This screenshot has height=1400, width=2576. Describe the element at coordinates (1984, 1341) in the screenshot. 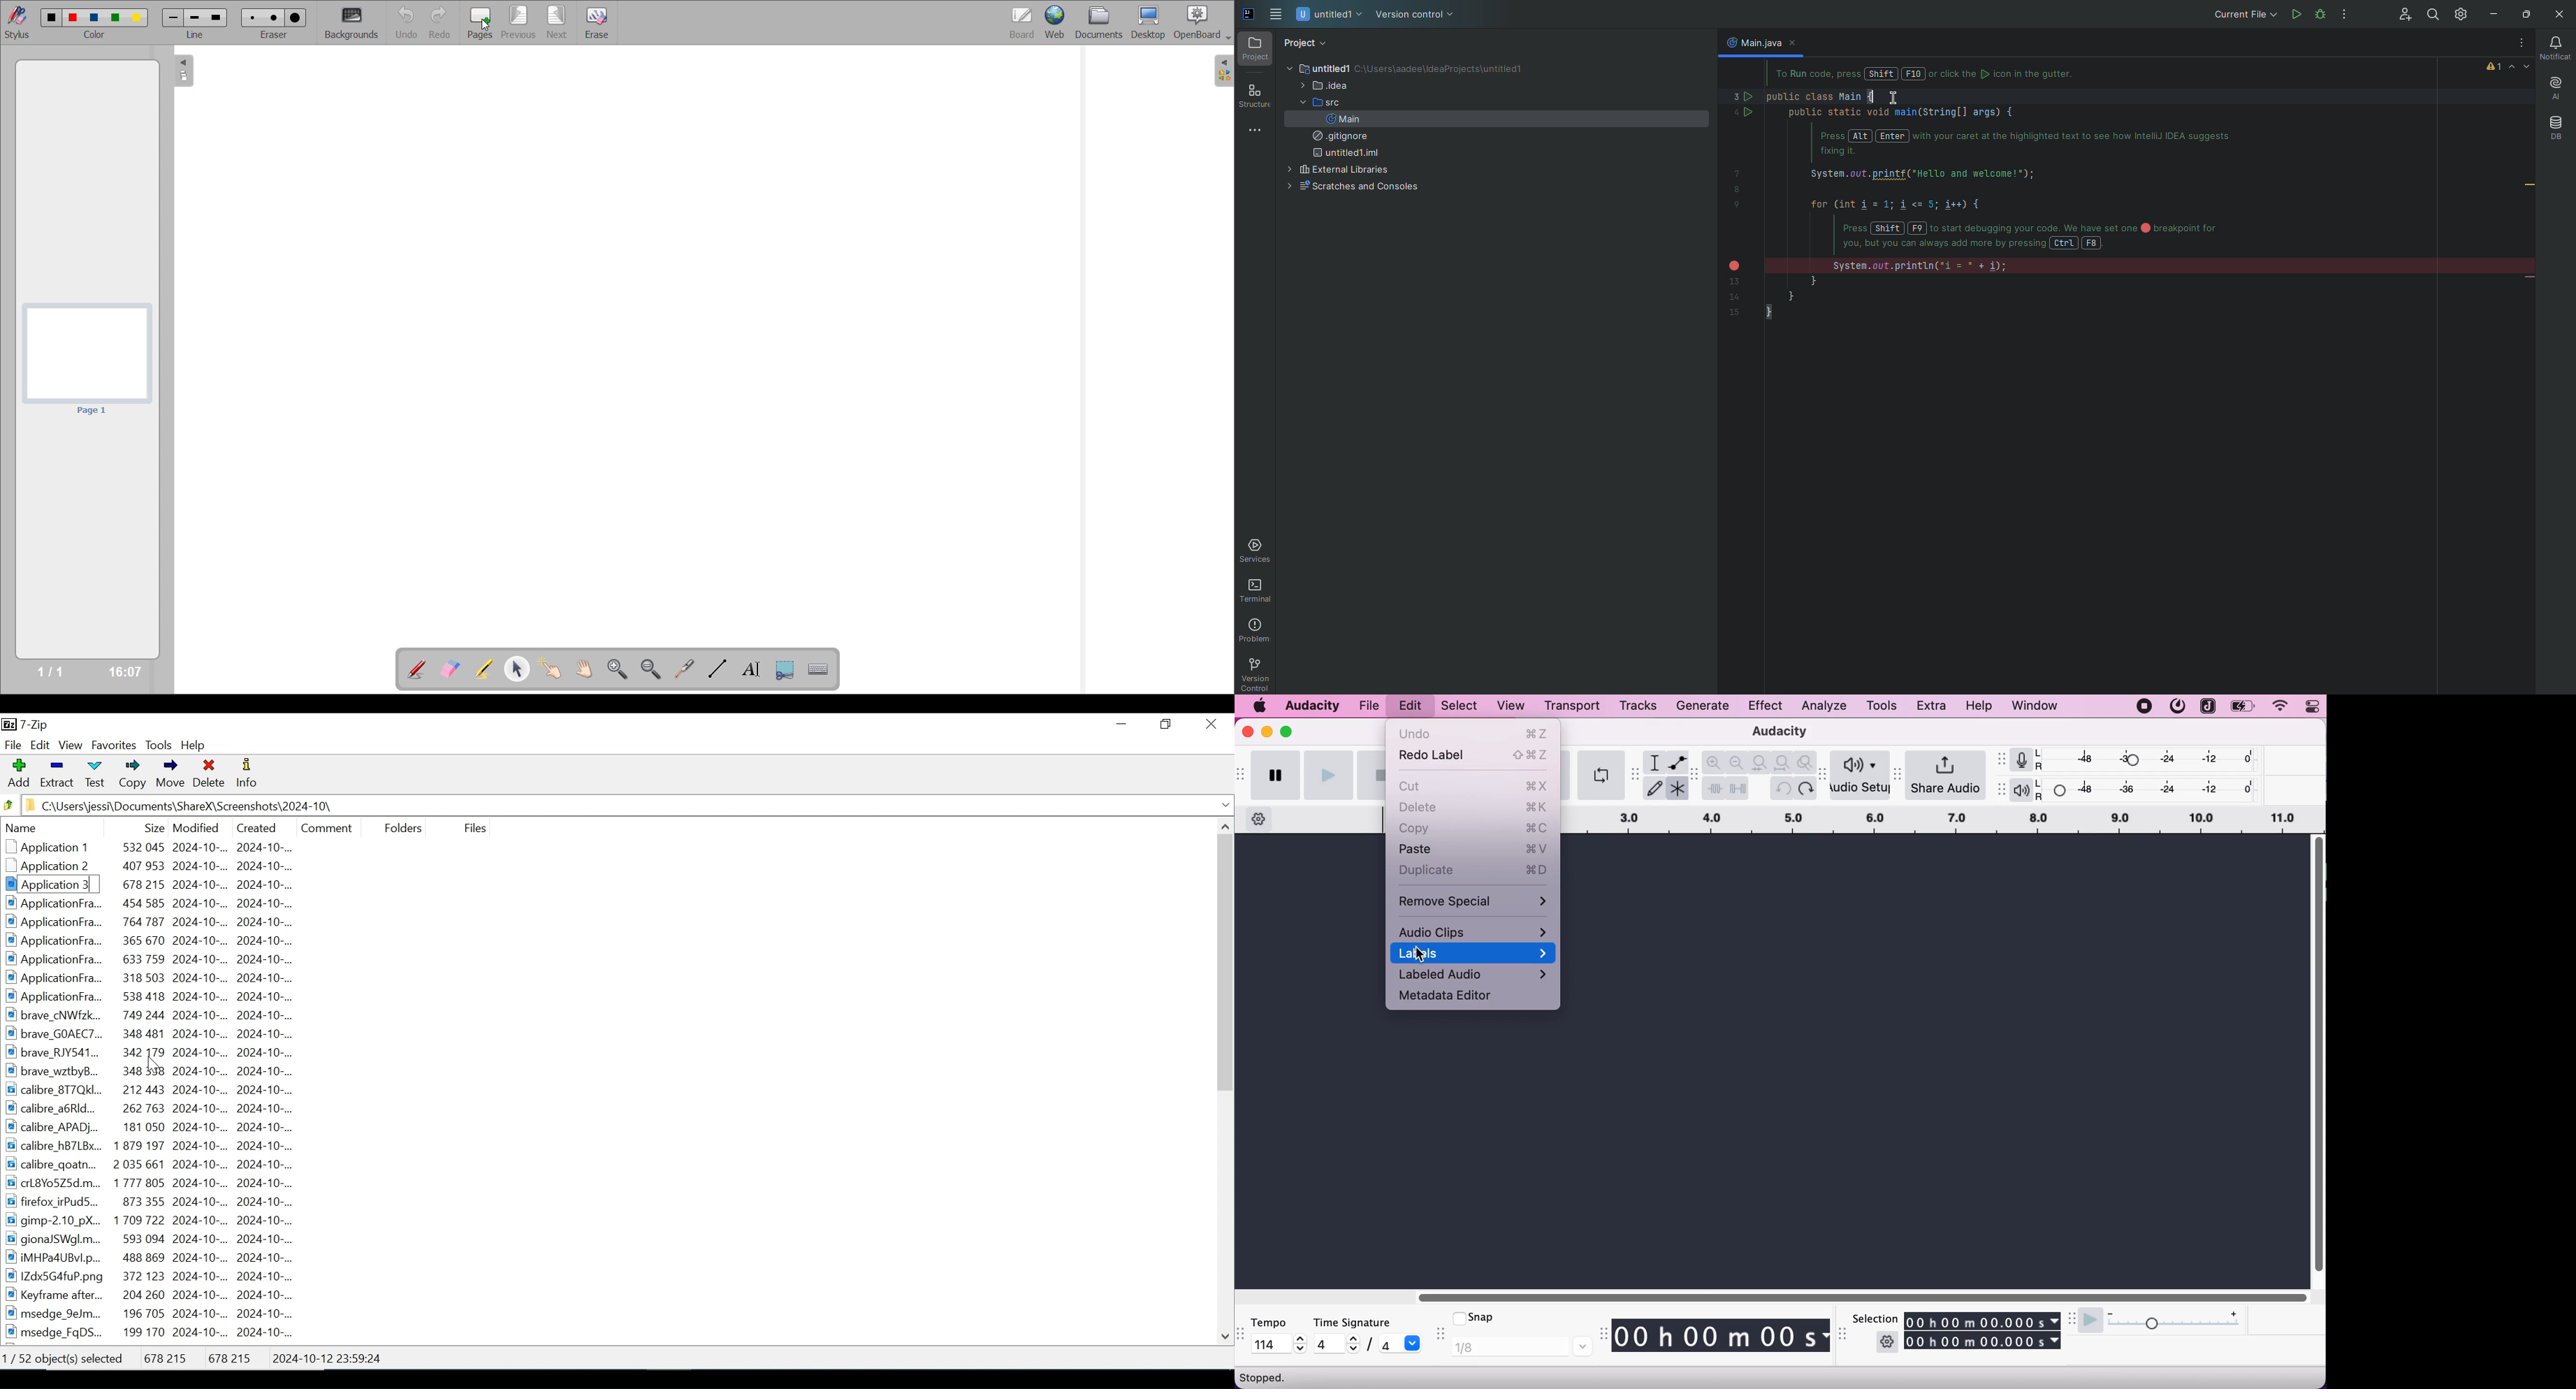

I see `track timing` at that location.